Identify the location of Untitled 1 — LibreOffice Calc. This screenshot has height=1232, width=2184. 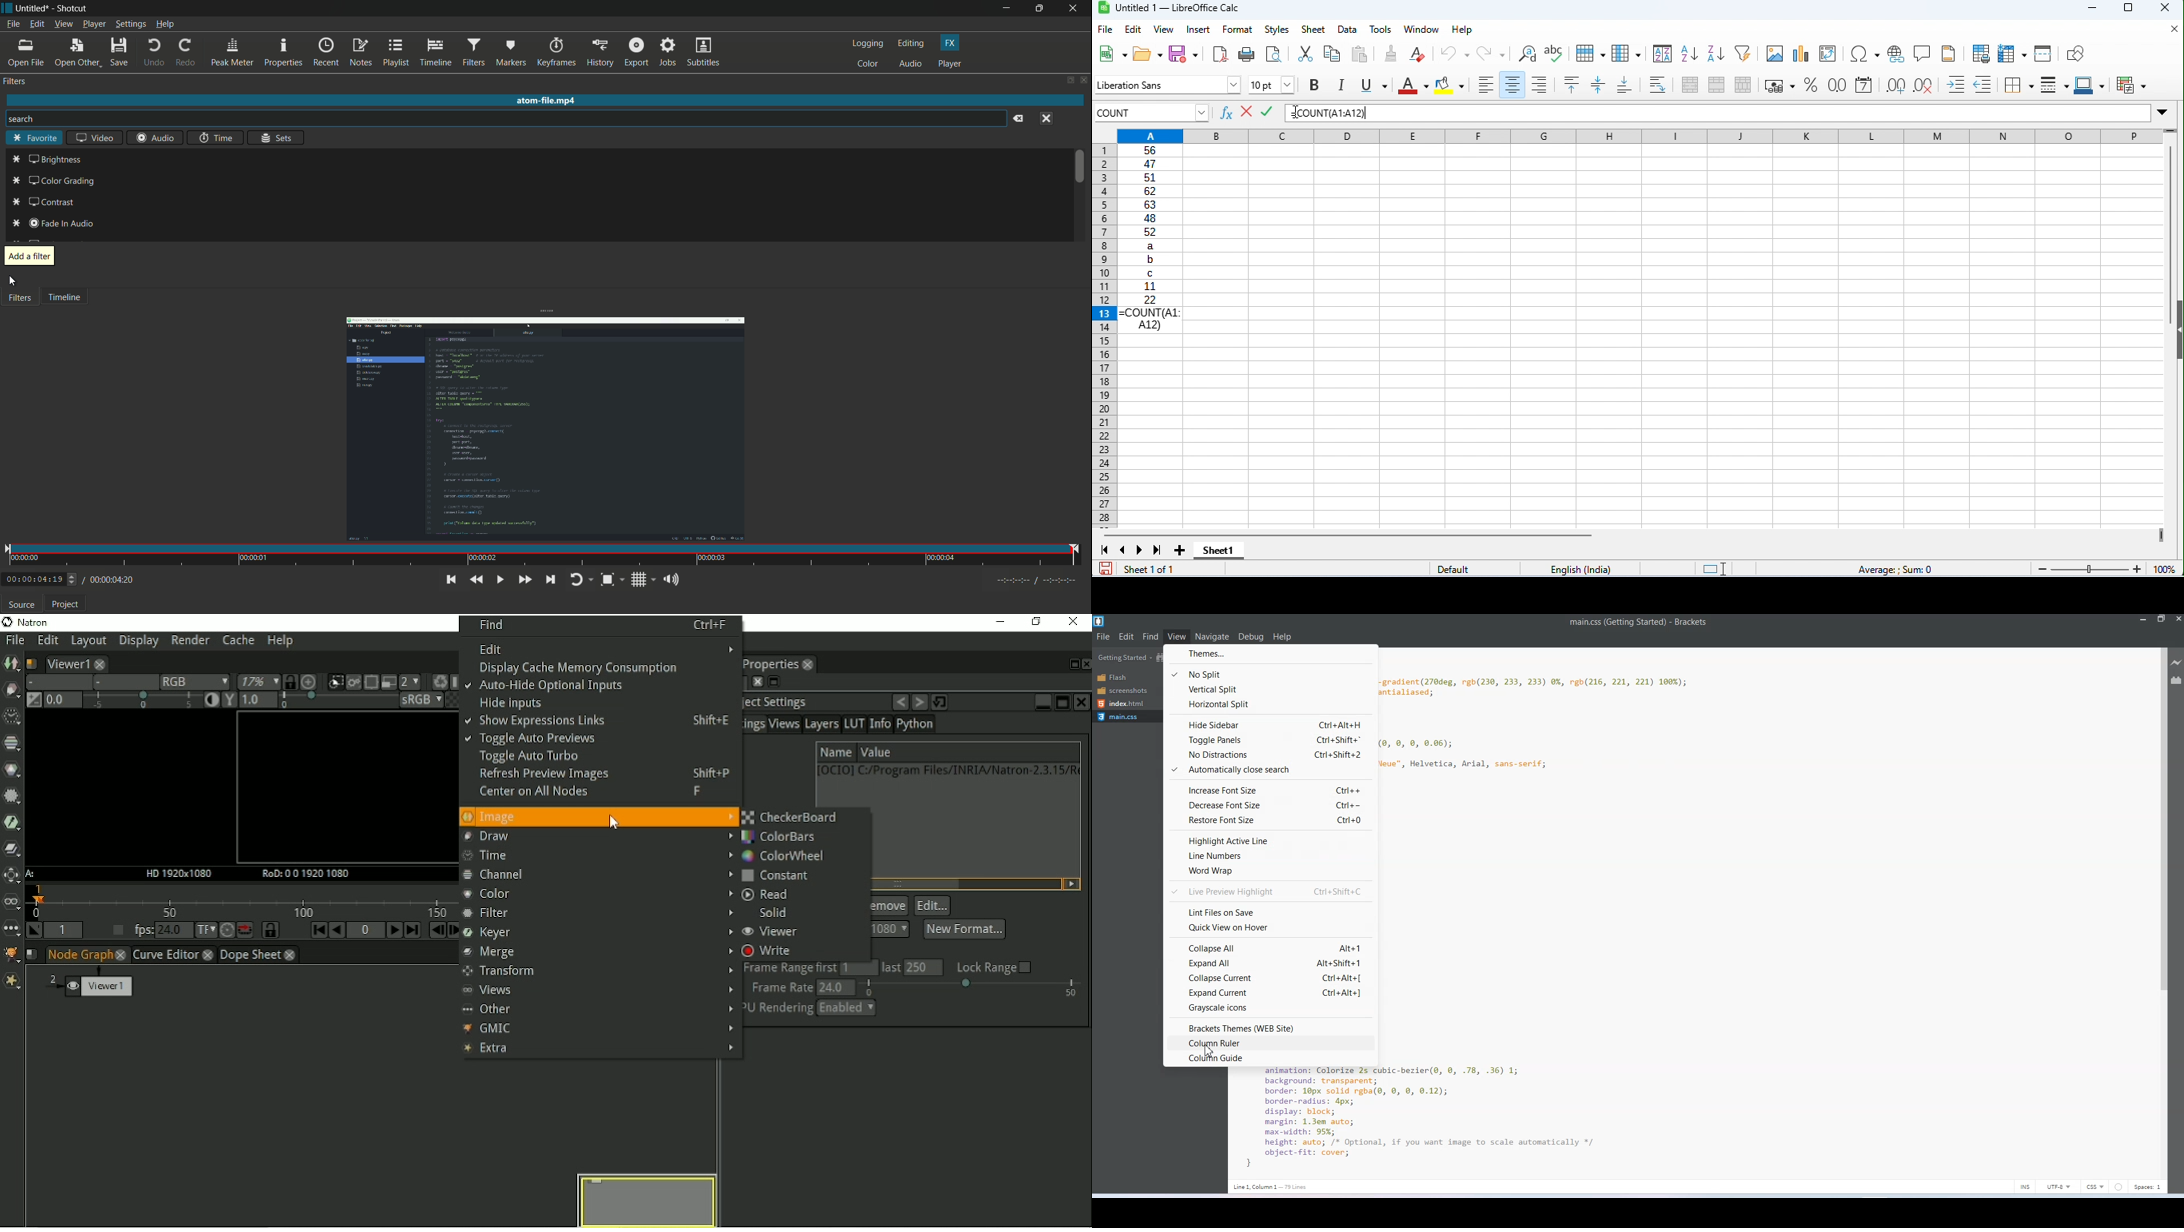
(1178, 8).